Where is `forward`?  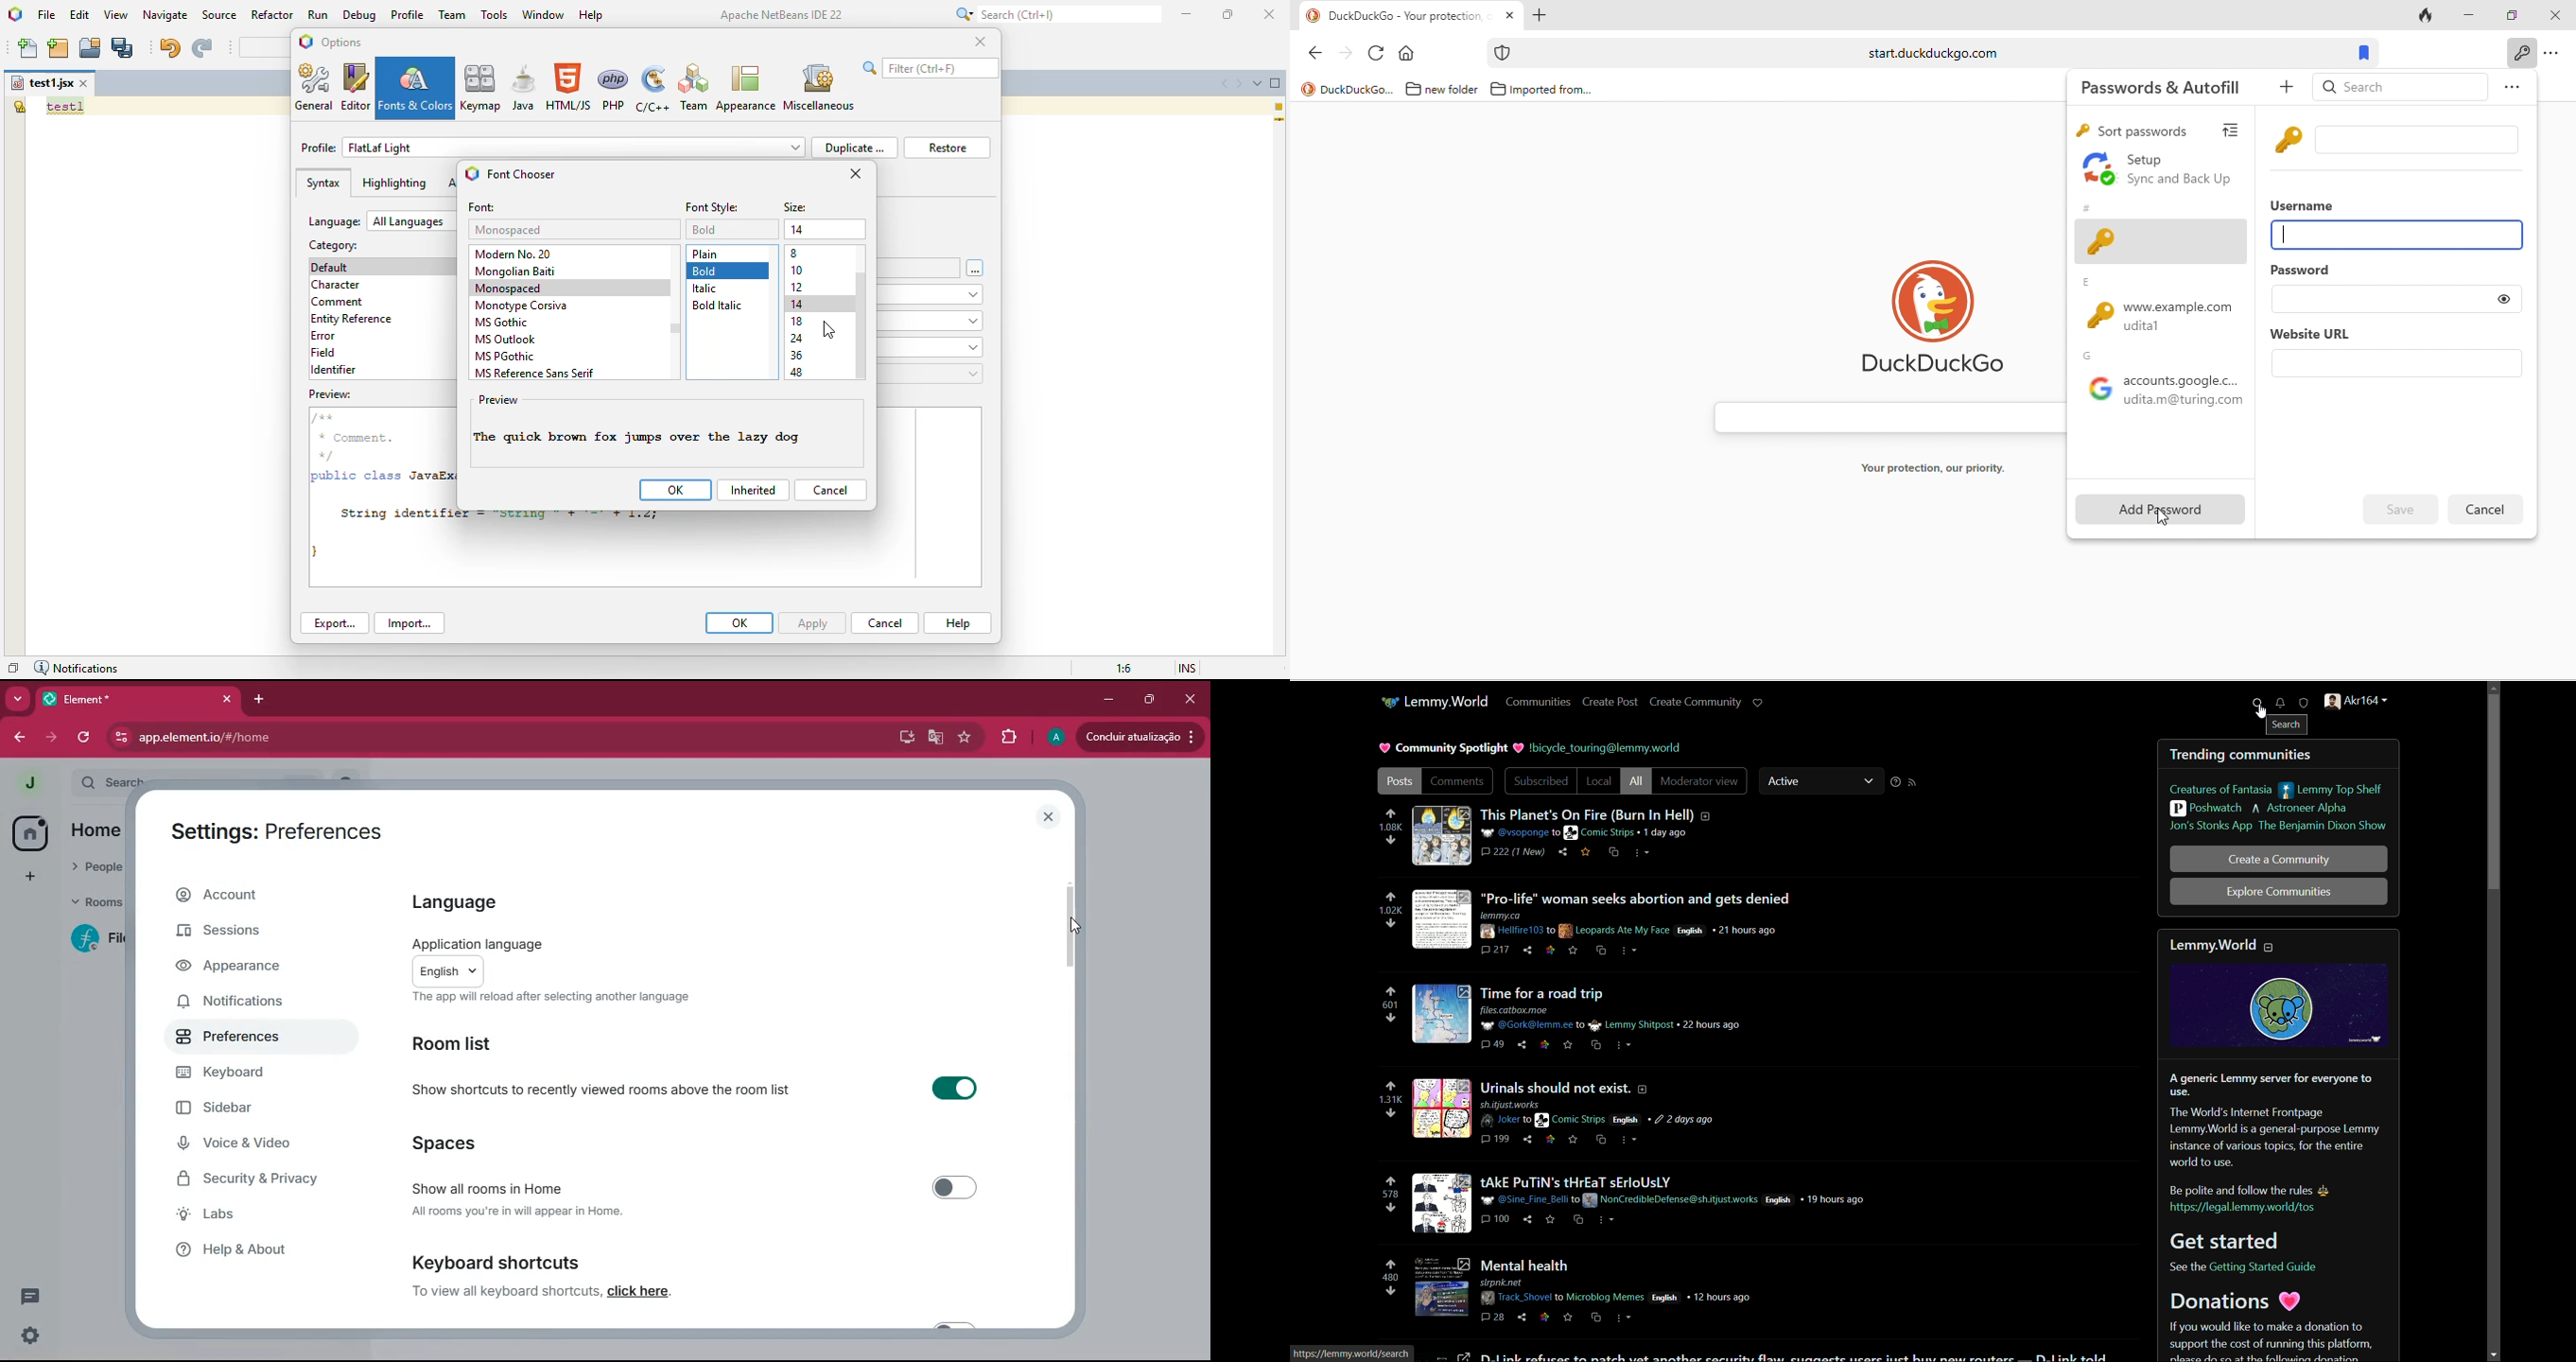
forward is located at coordinates (50, 738).